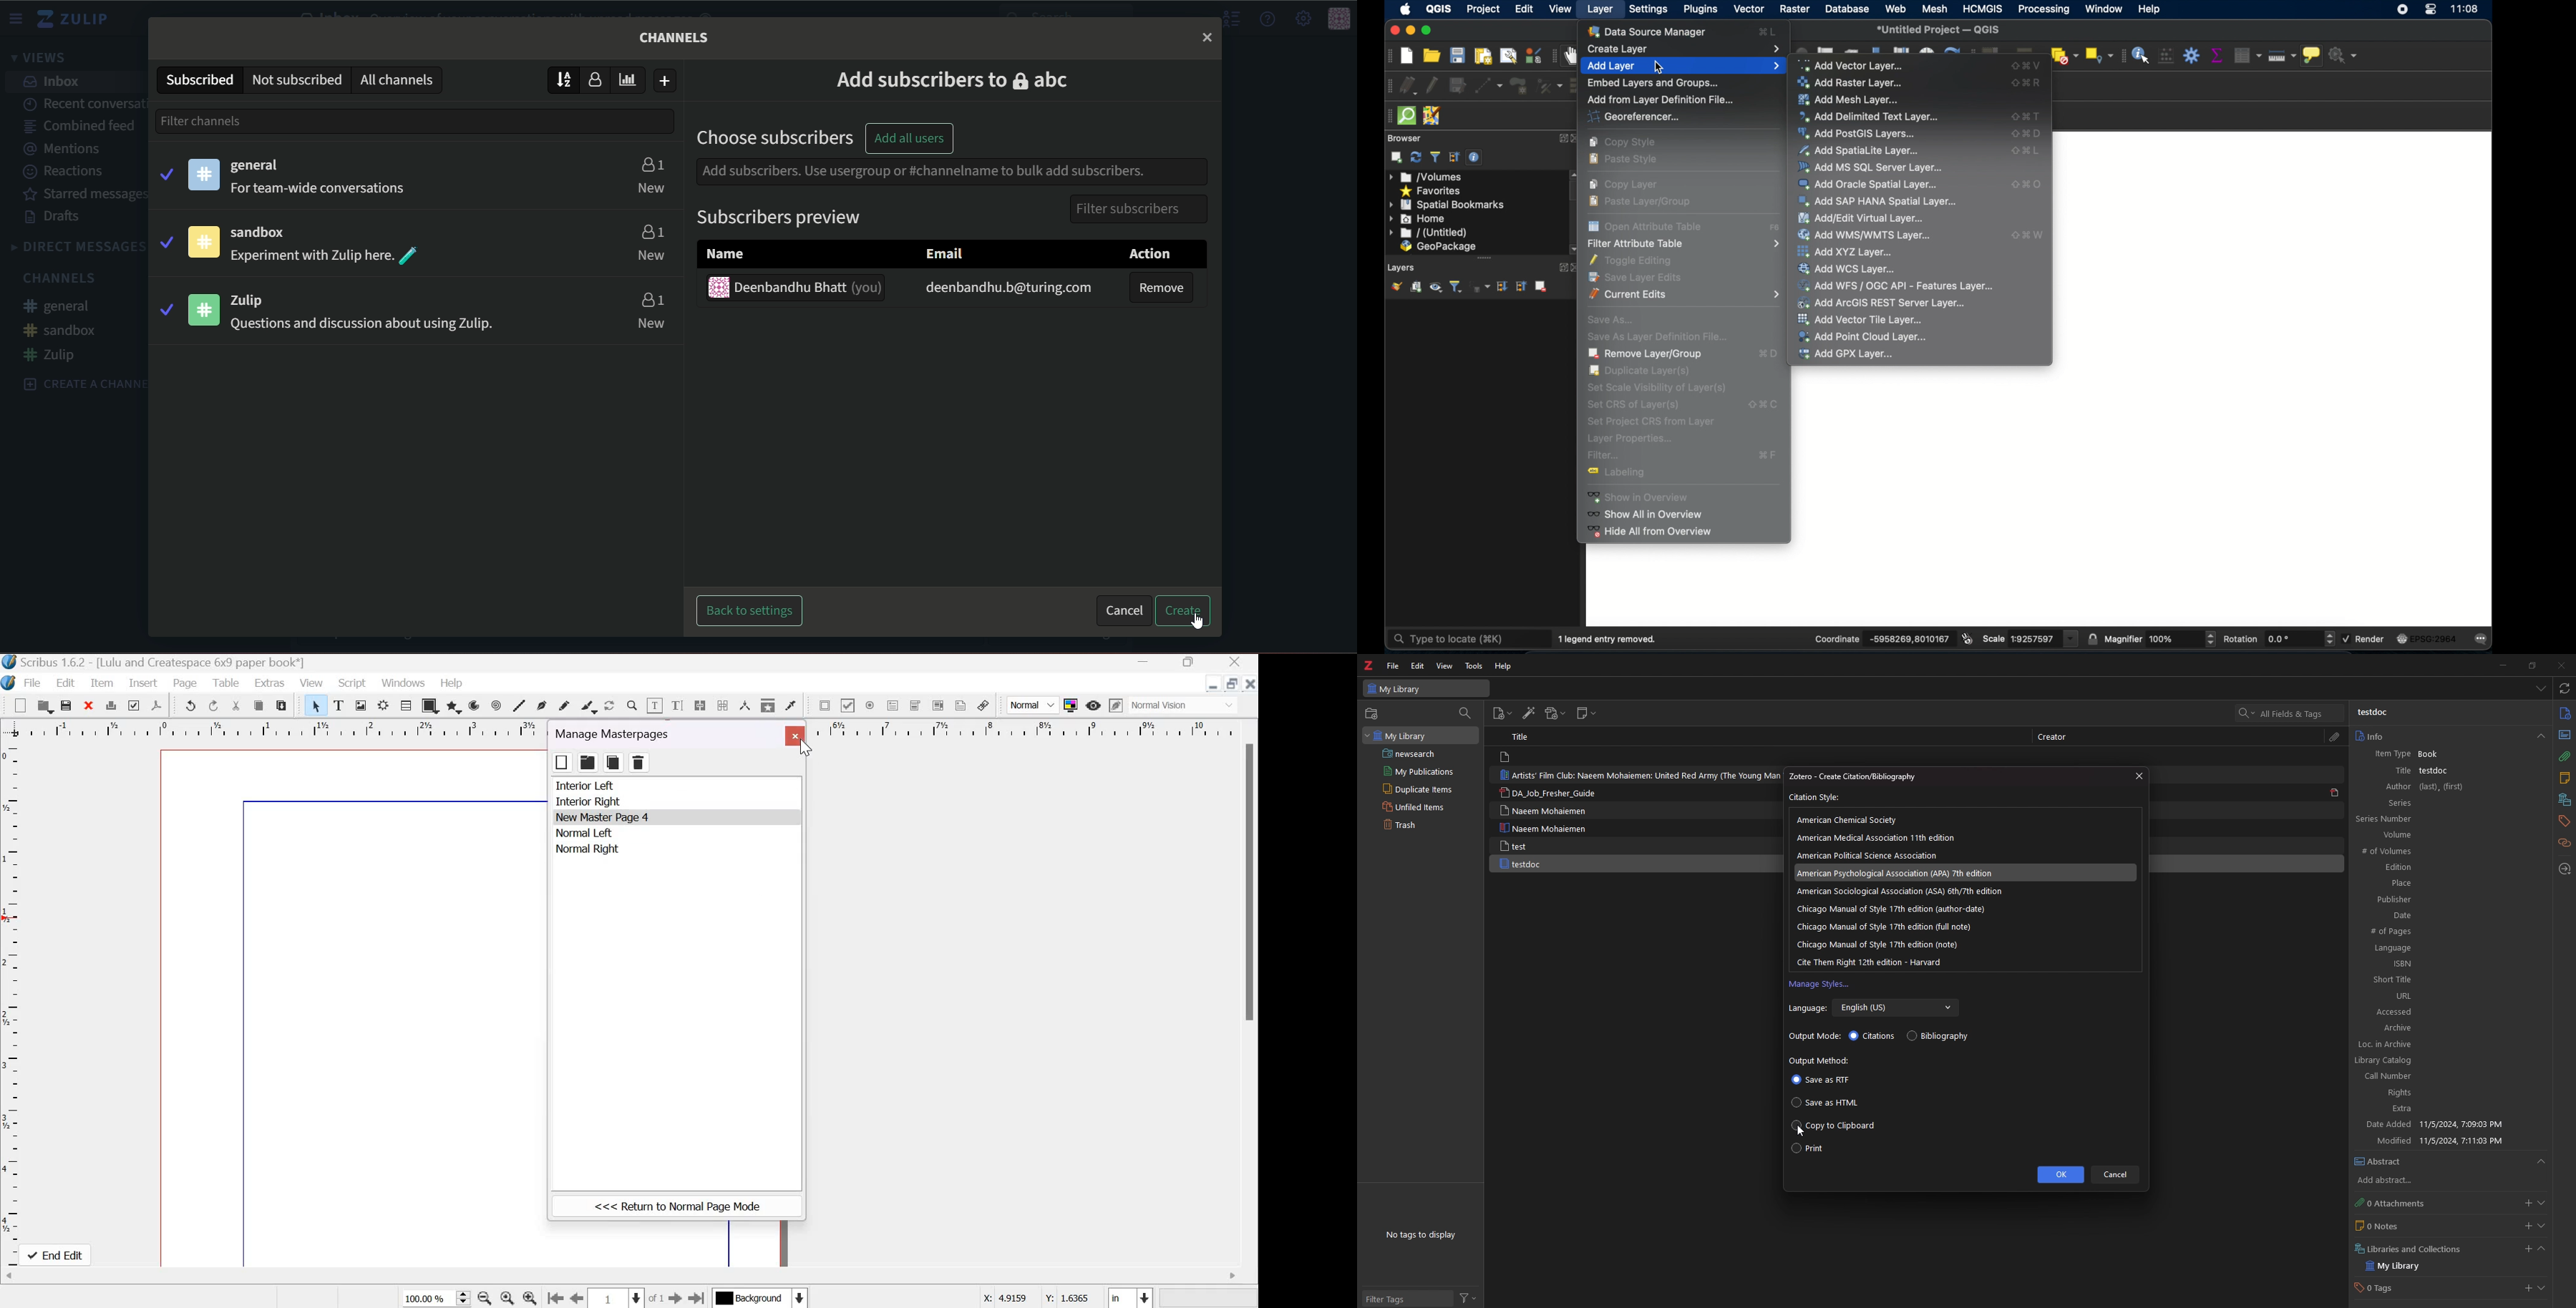  Describe the element at coordinates (2432, 638) in the screenshot. I see `current csr` at that location.